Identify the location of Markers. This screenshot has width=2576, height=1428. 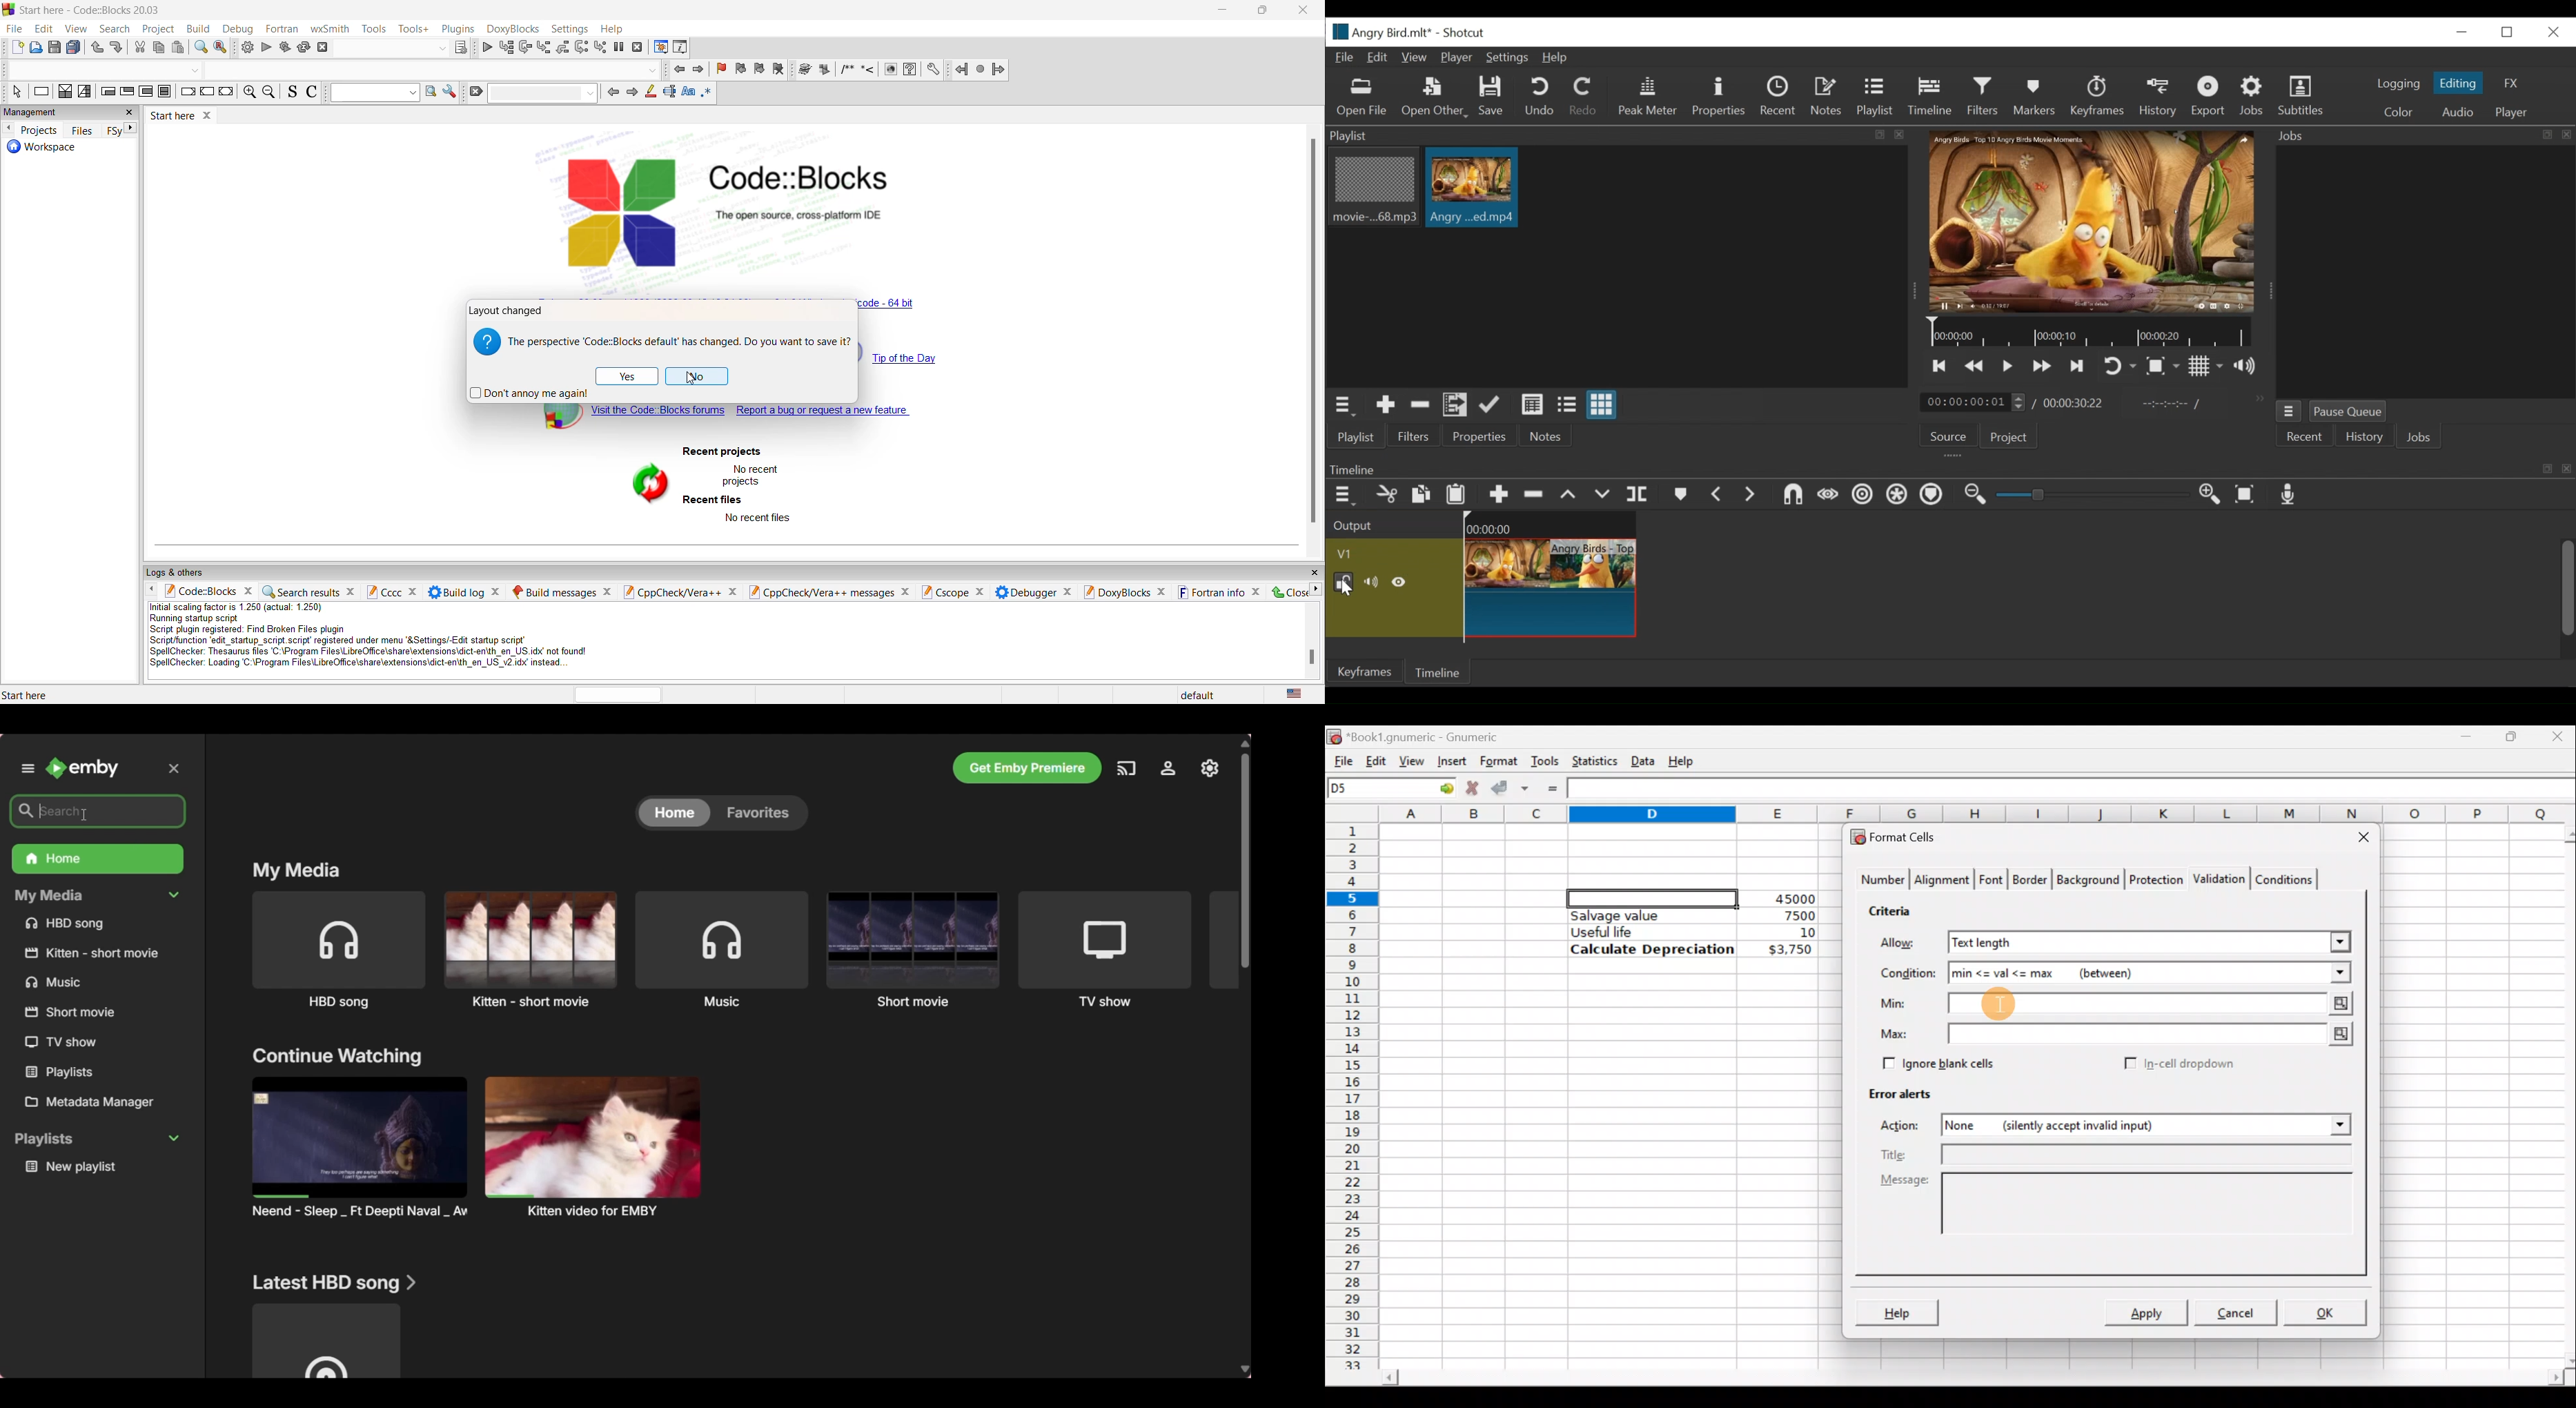
(2032, 97).